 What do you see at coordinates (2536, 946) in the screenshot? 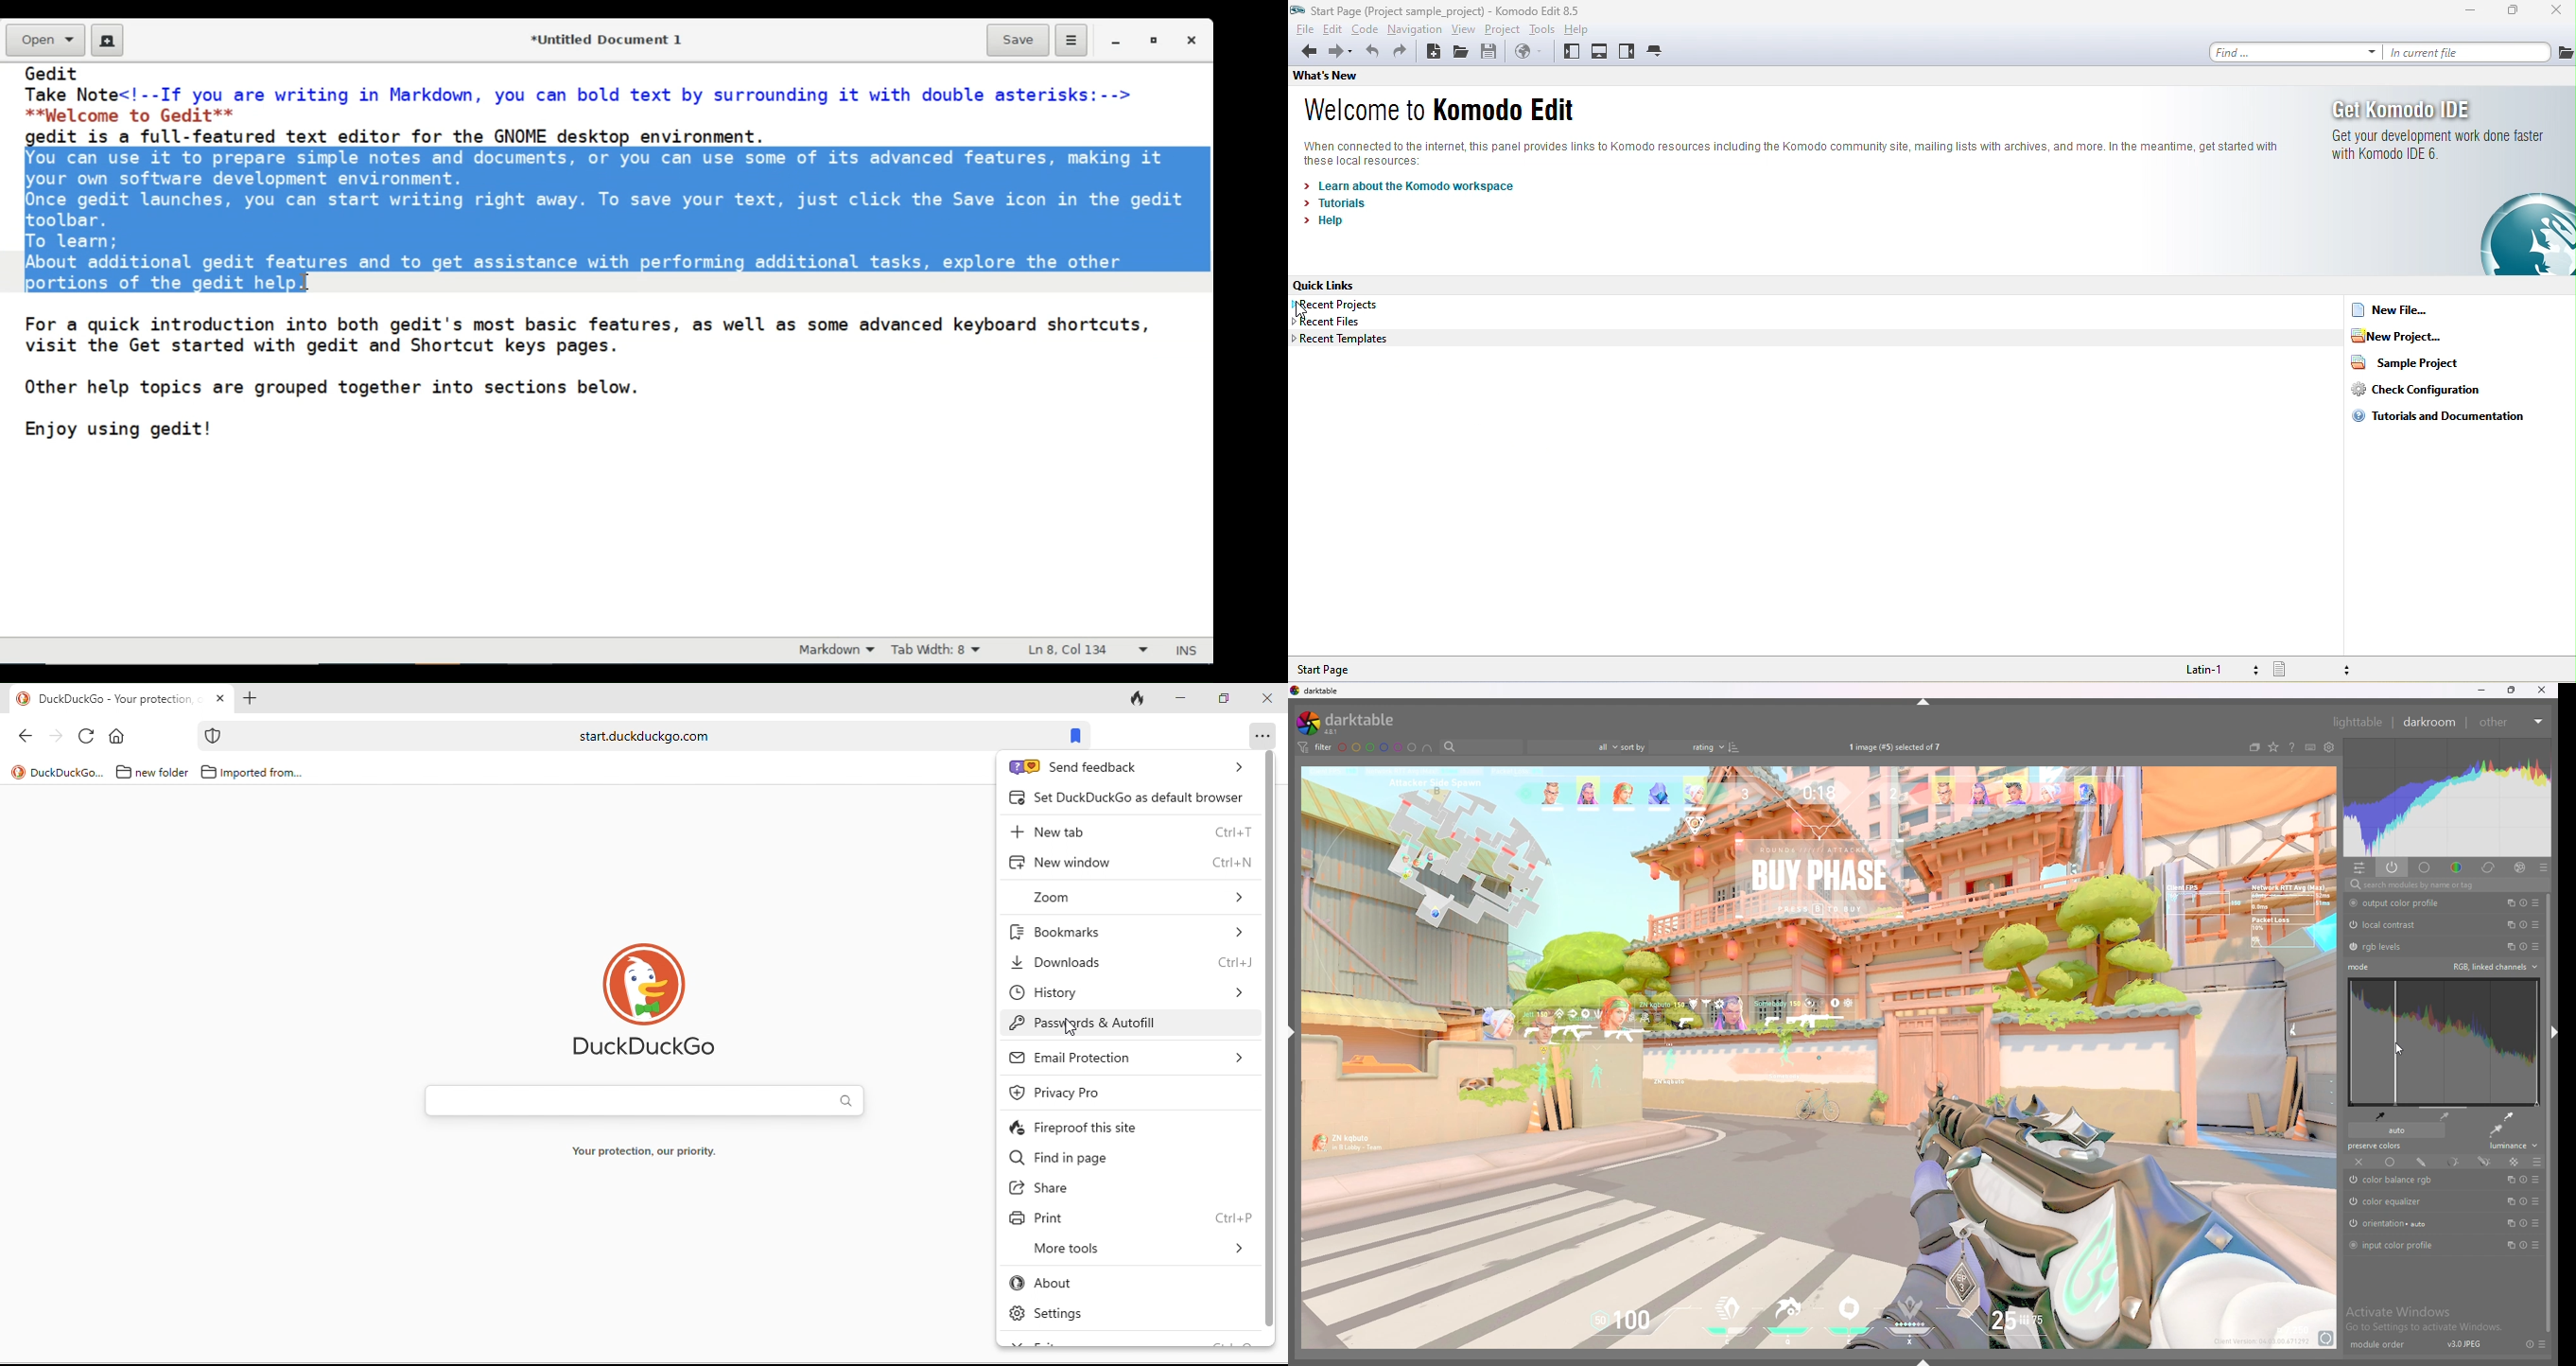
I see `presets` at bounding box center [2536, 946].